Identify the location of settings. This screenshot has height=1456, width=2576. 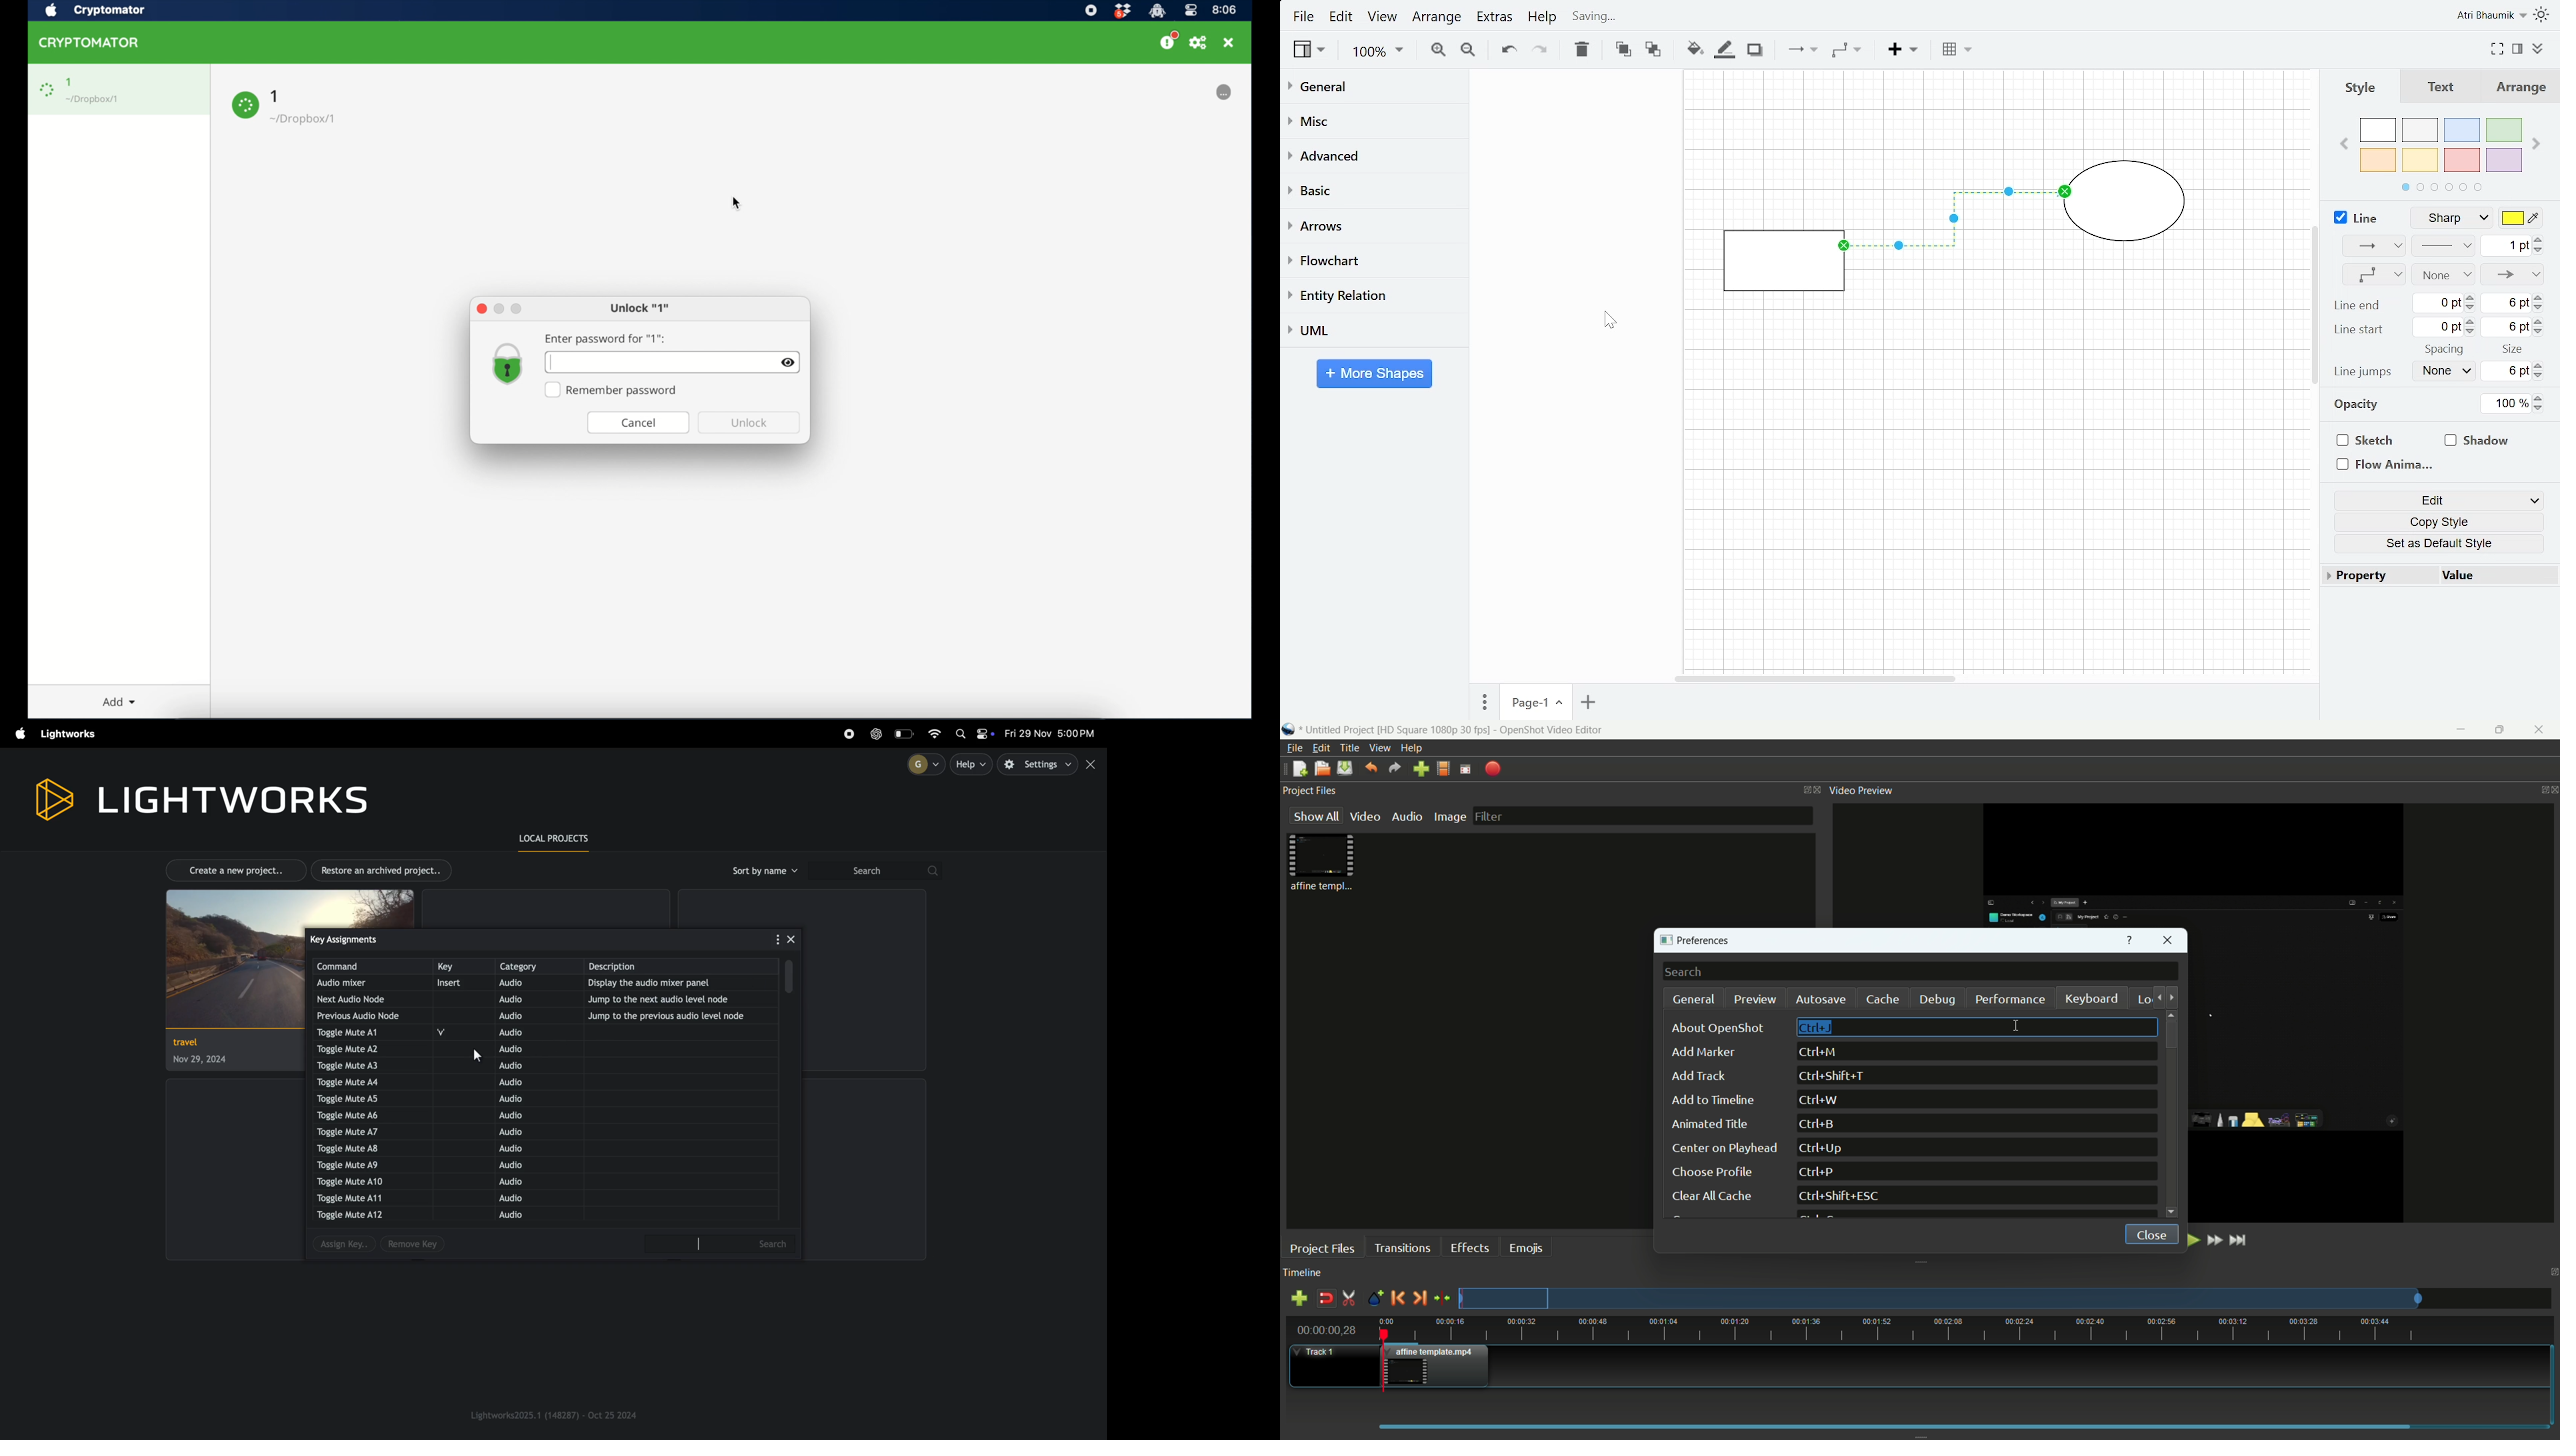
(1039, 765).